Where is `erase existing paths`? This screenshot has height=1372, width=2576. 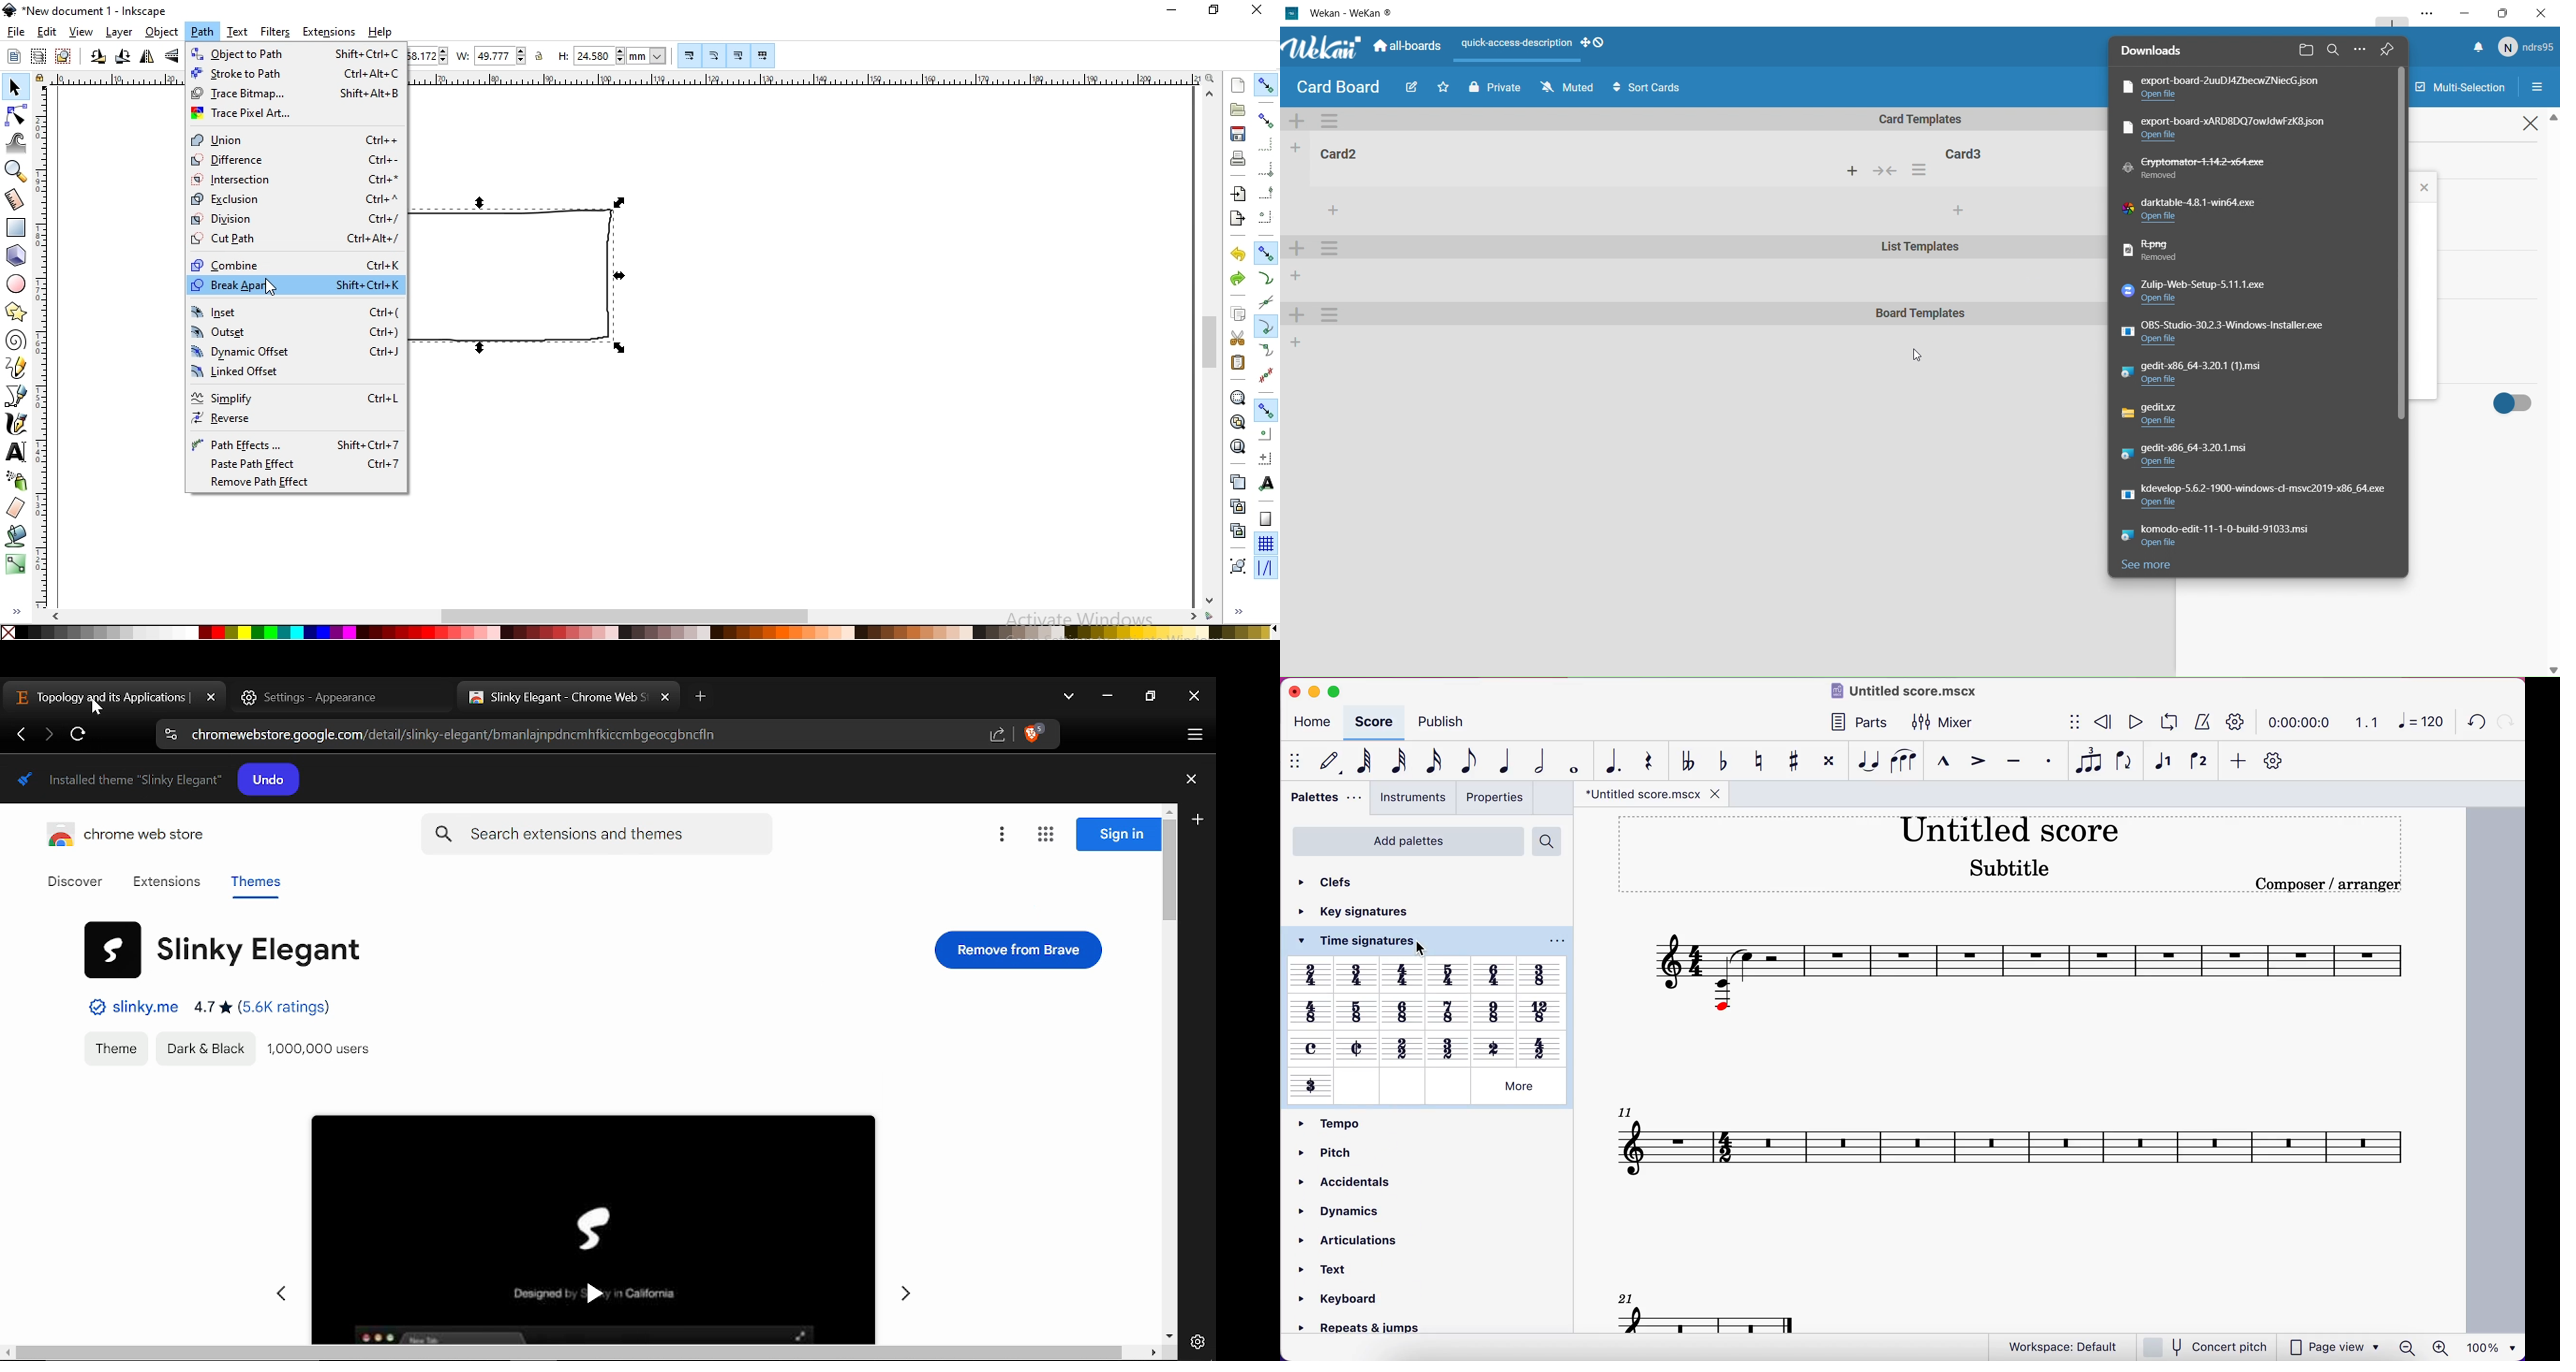
erase existing paths is located at coordinates (18, 509).